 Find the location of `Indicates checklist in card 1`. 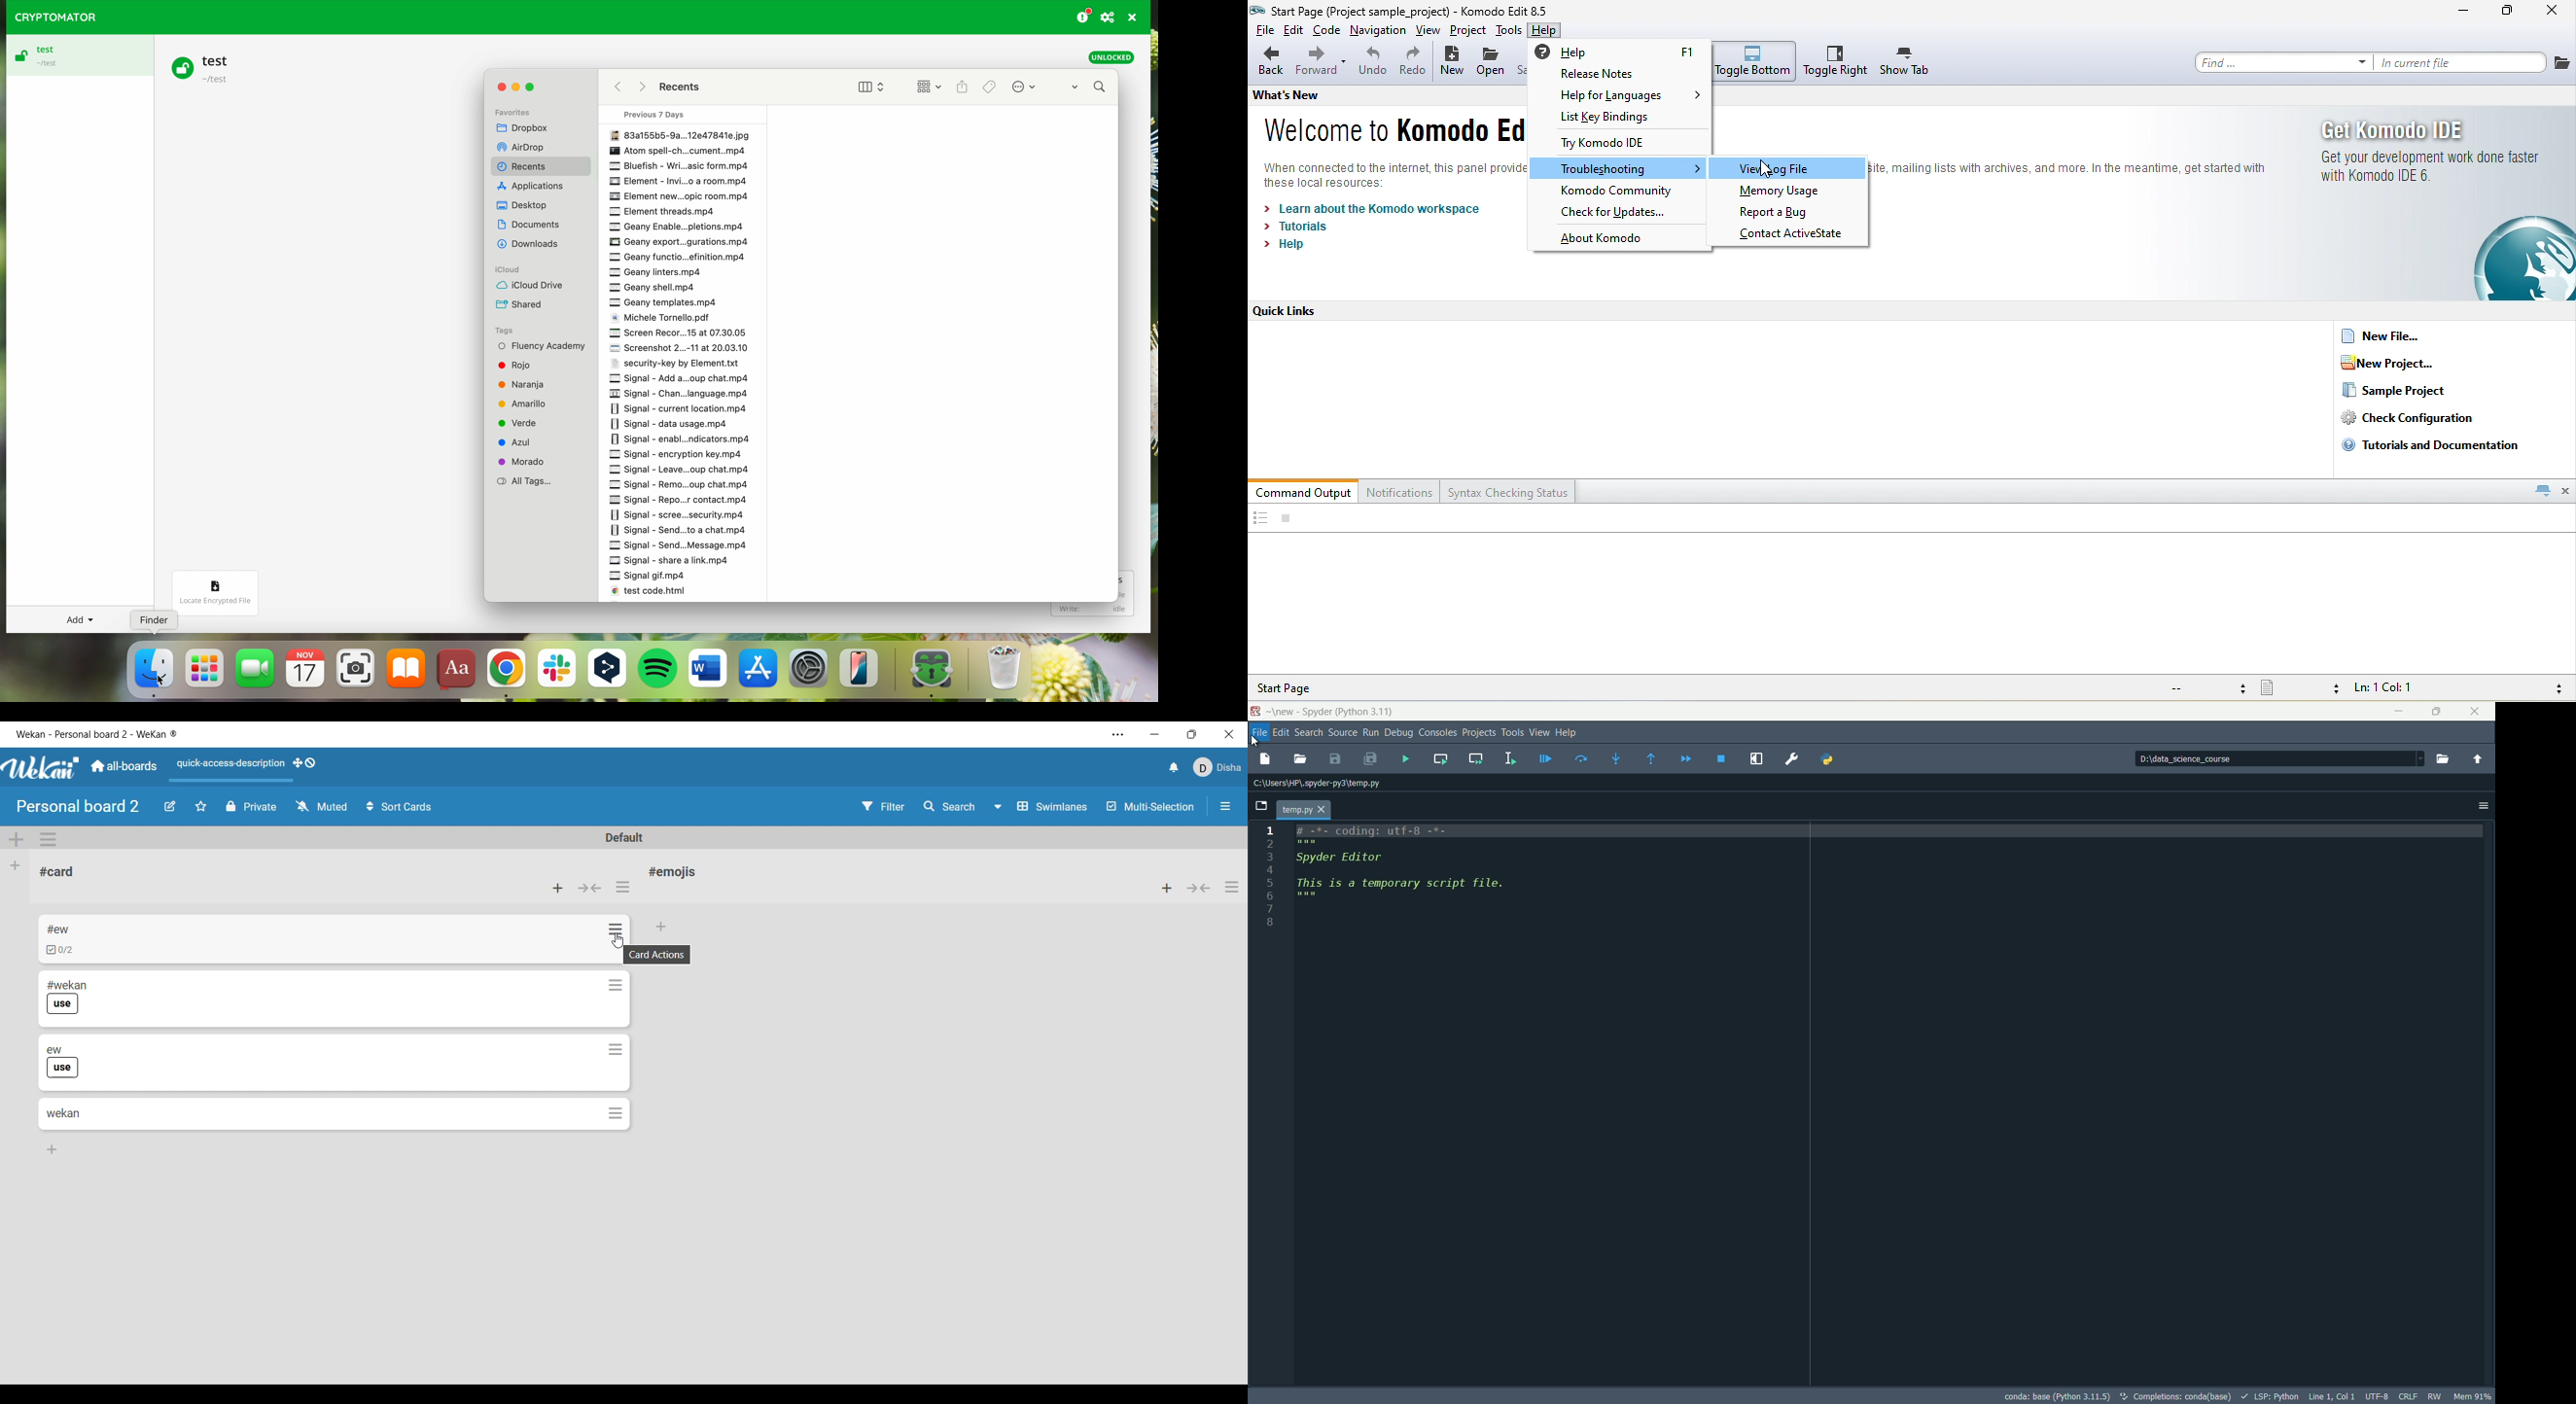

Indicates checklist in card 1 is located at coordinates (60, 950).